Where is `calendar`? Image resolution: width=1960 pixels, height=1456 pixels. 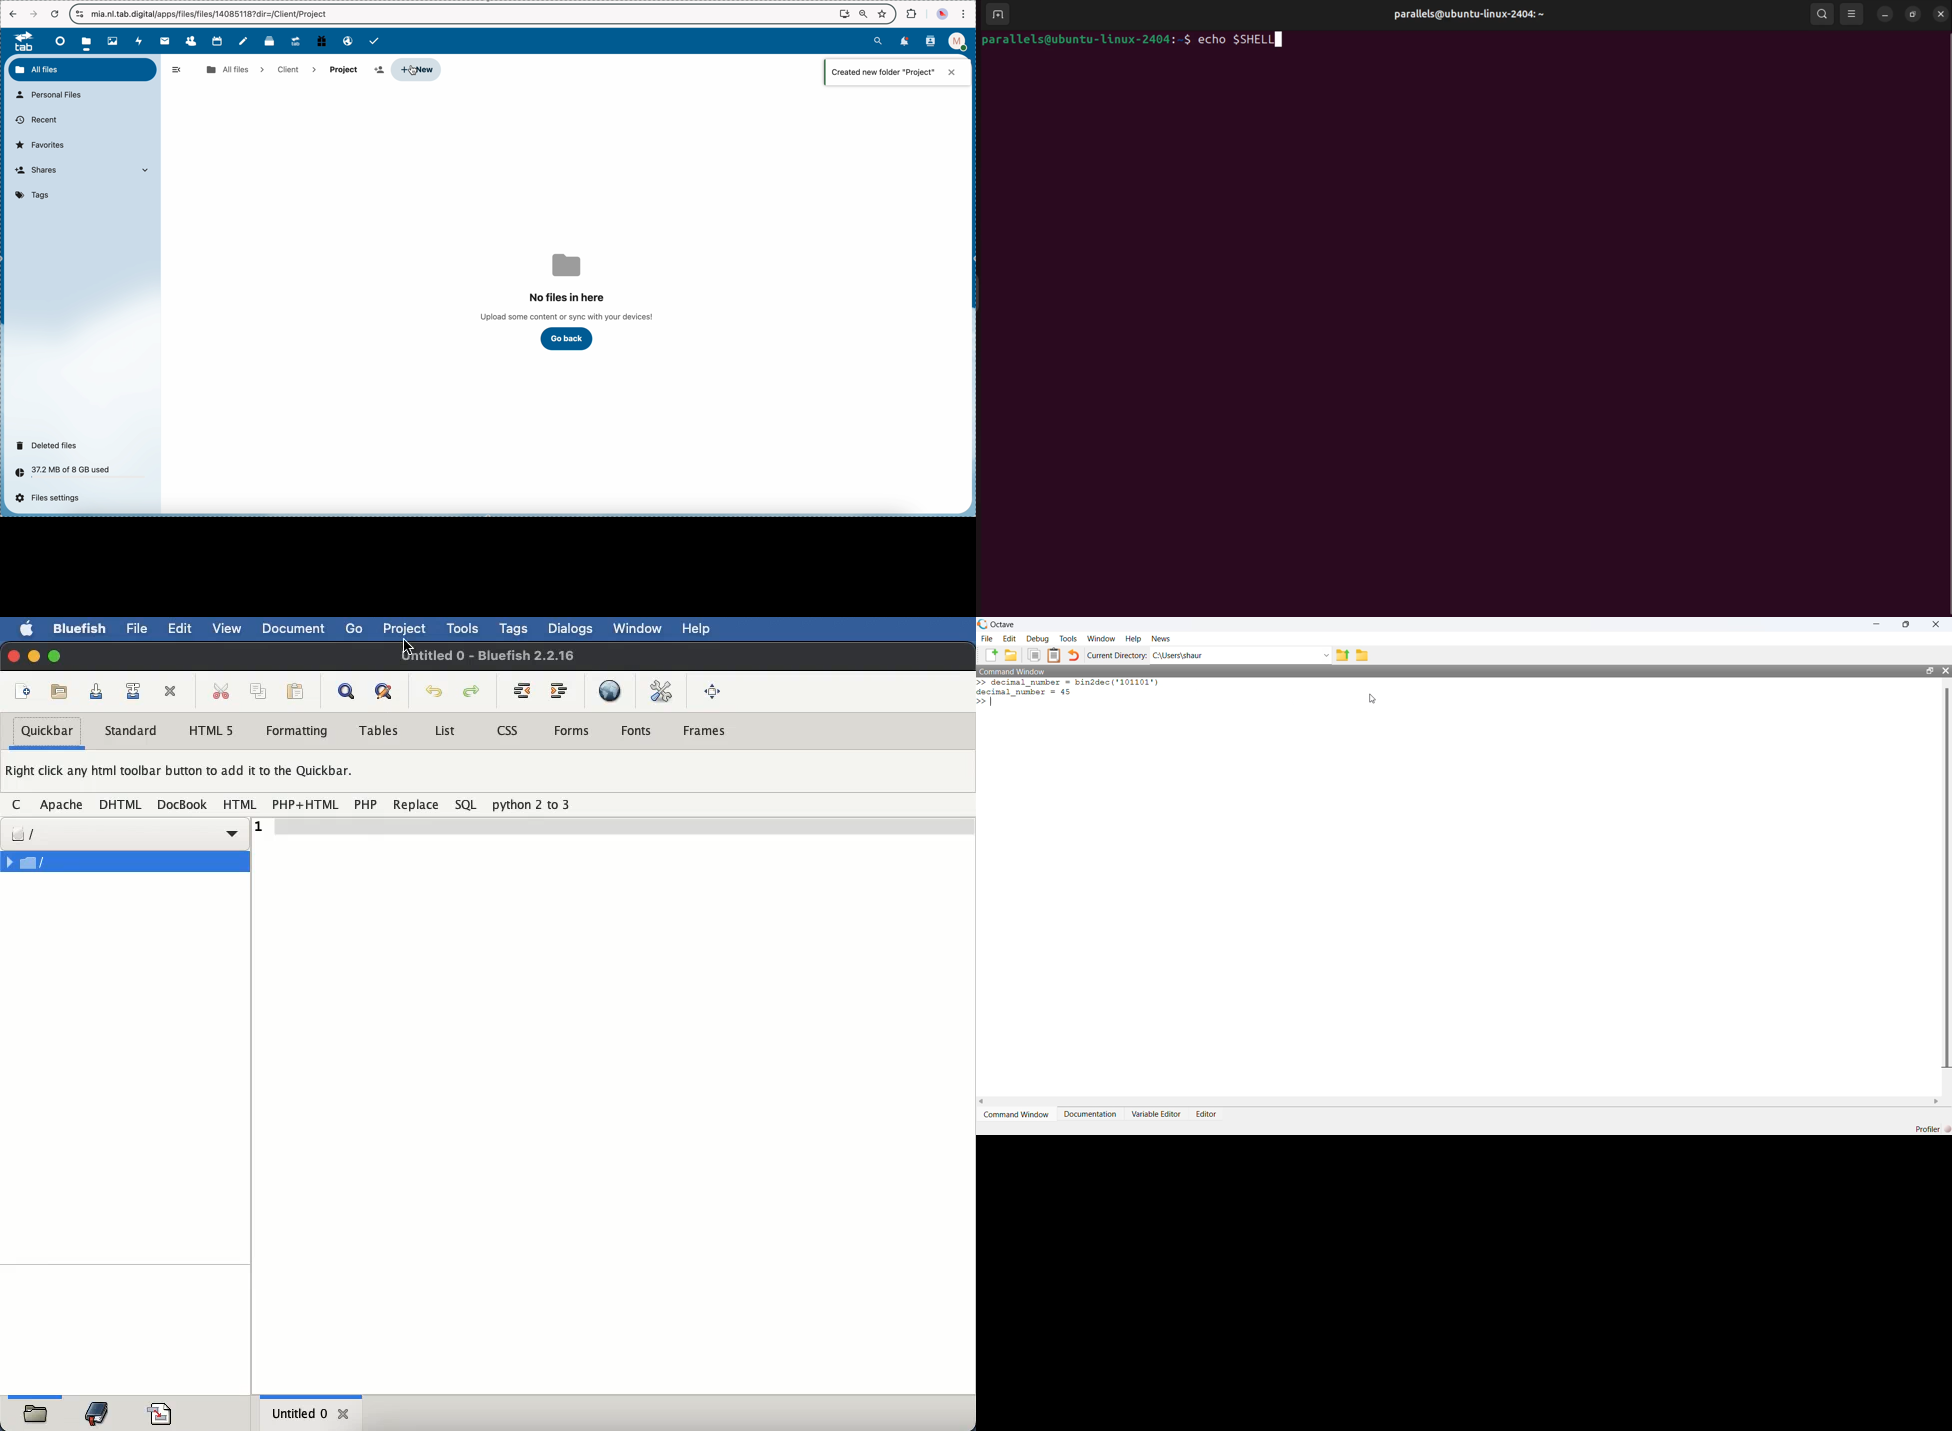
calendar is located at coordinates (217, 40).